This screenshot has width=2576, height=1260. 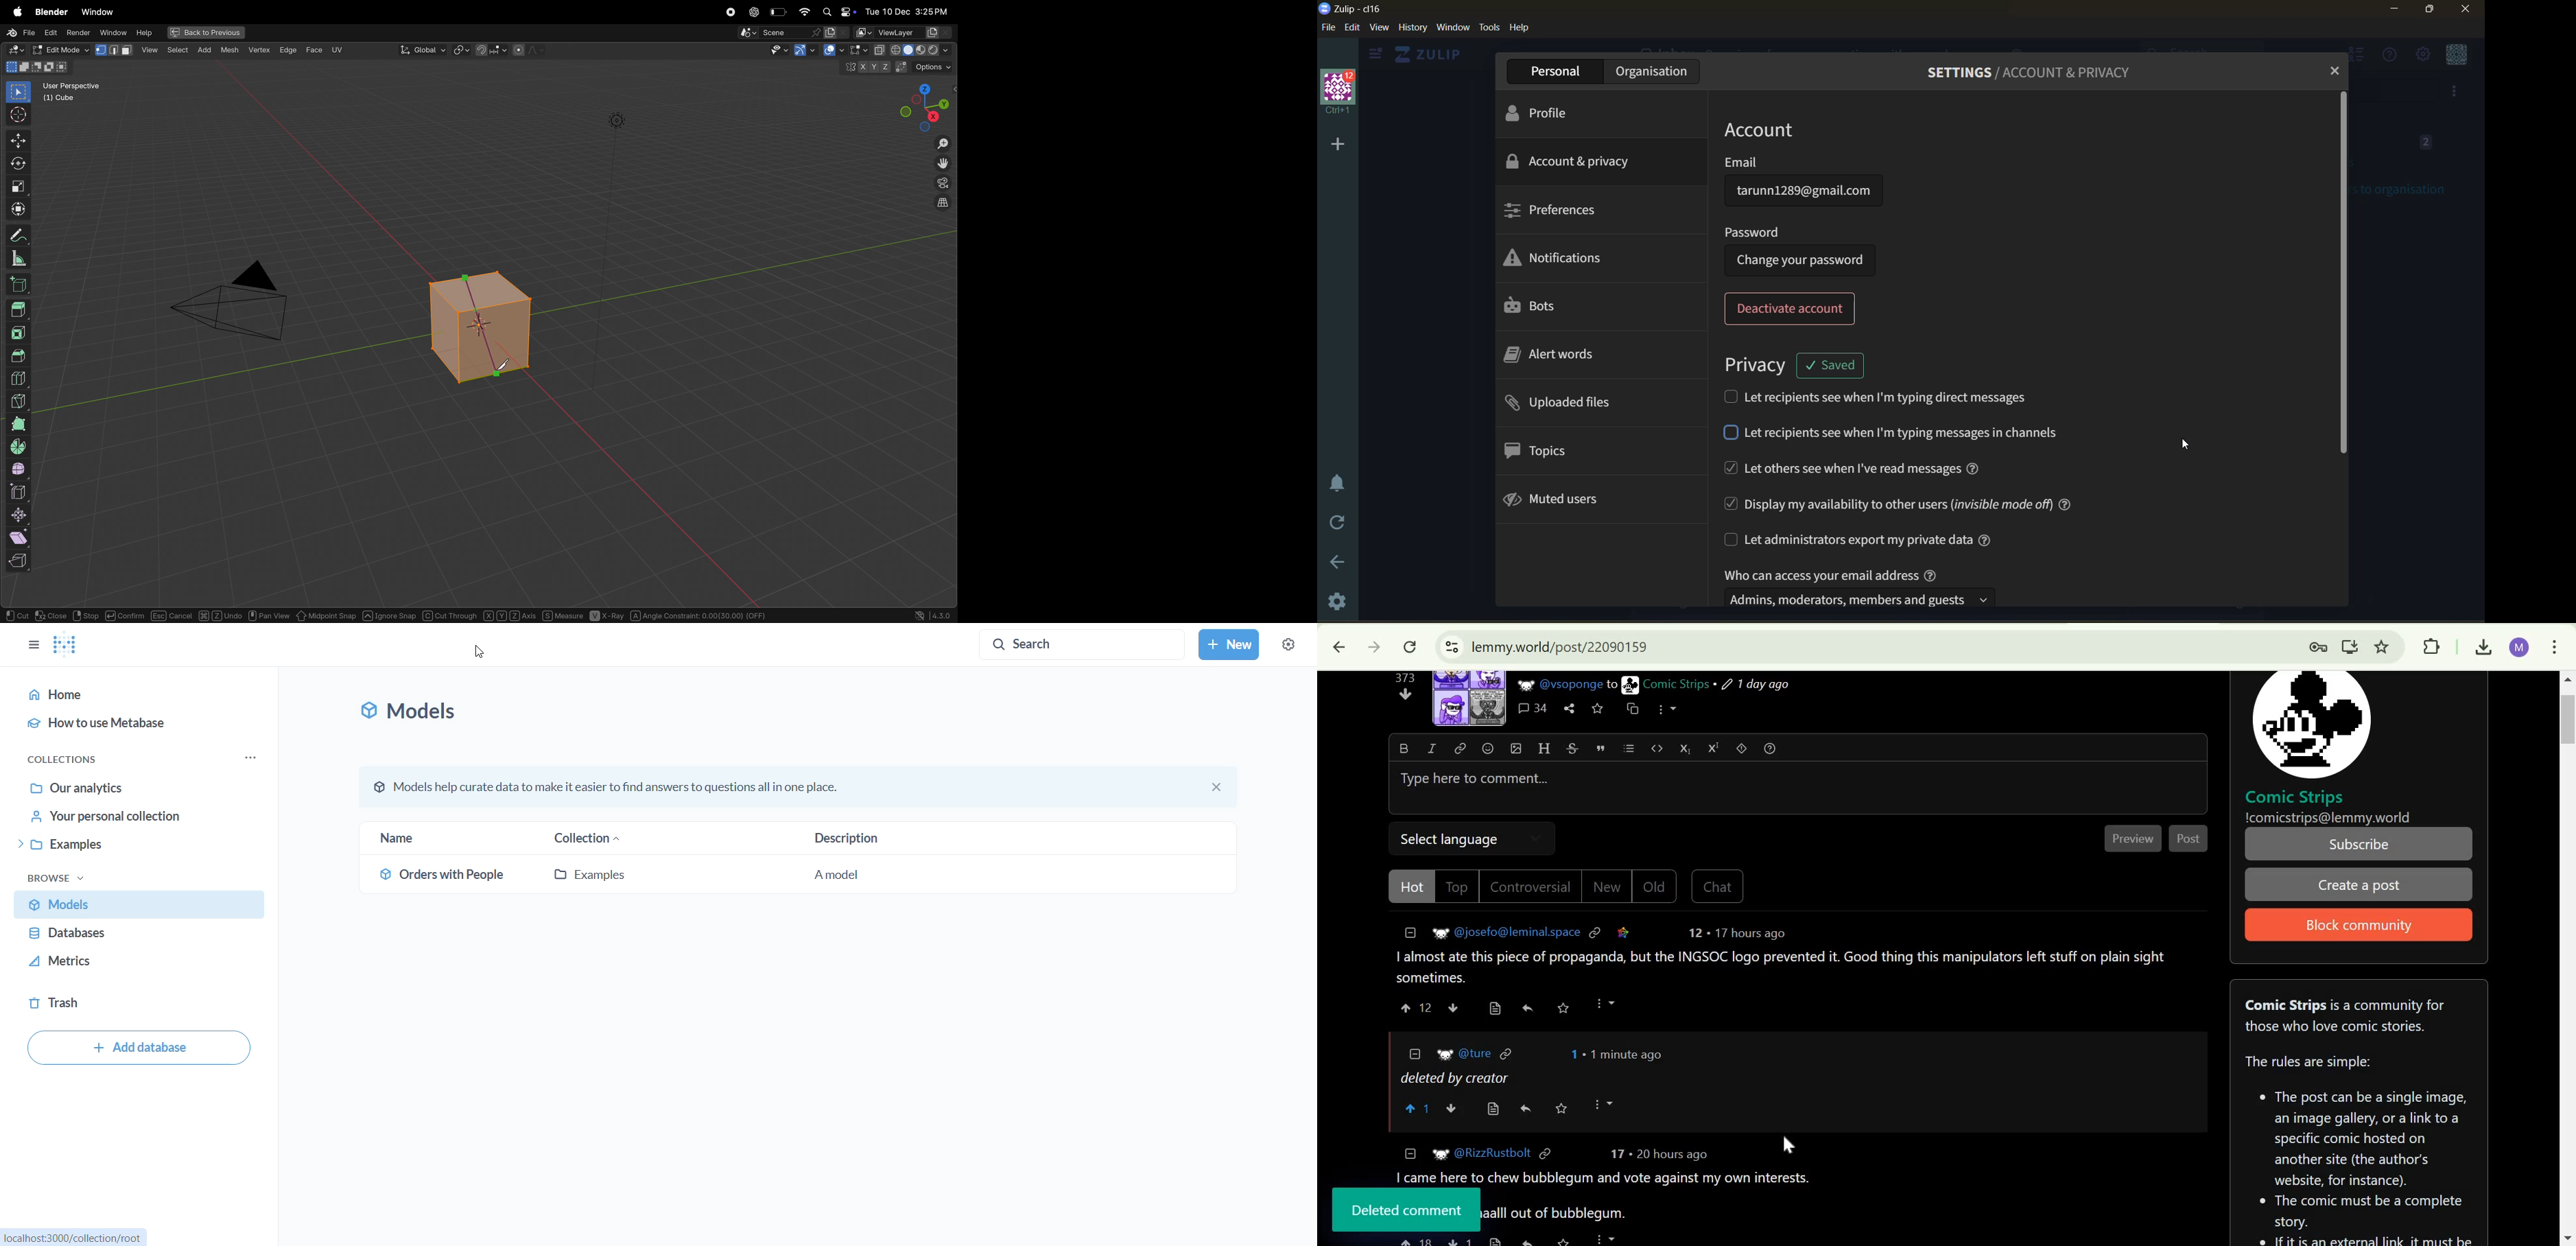 I want to click on notifications, so click(x=1560, y=261).